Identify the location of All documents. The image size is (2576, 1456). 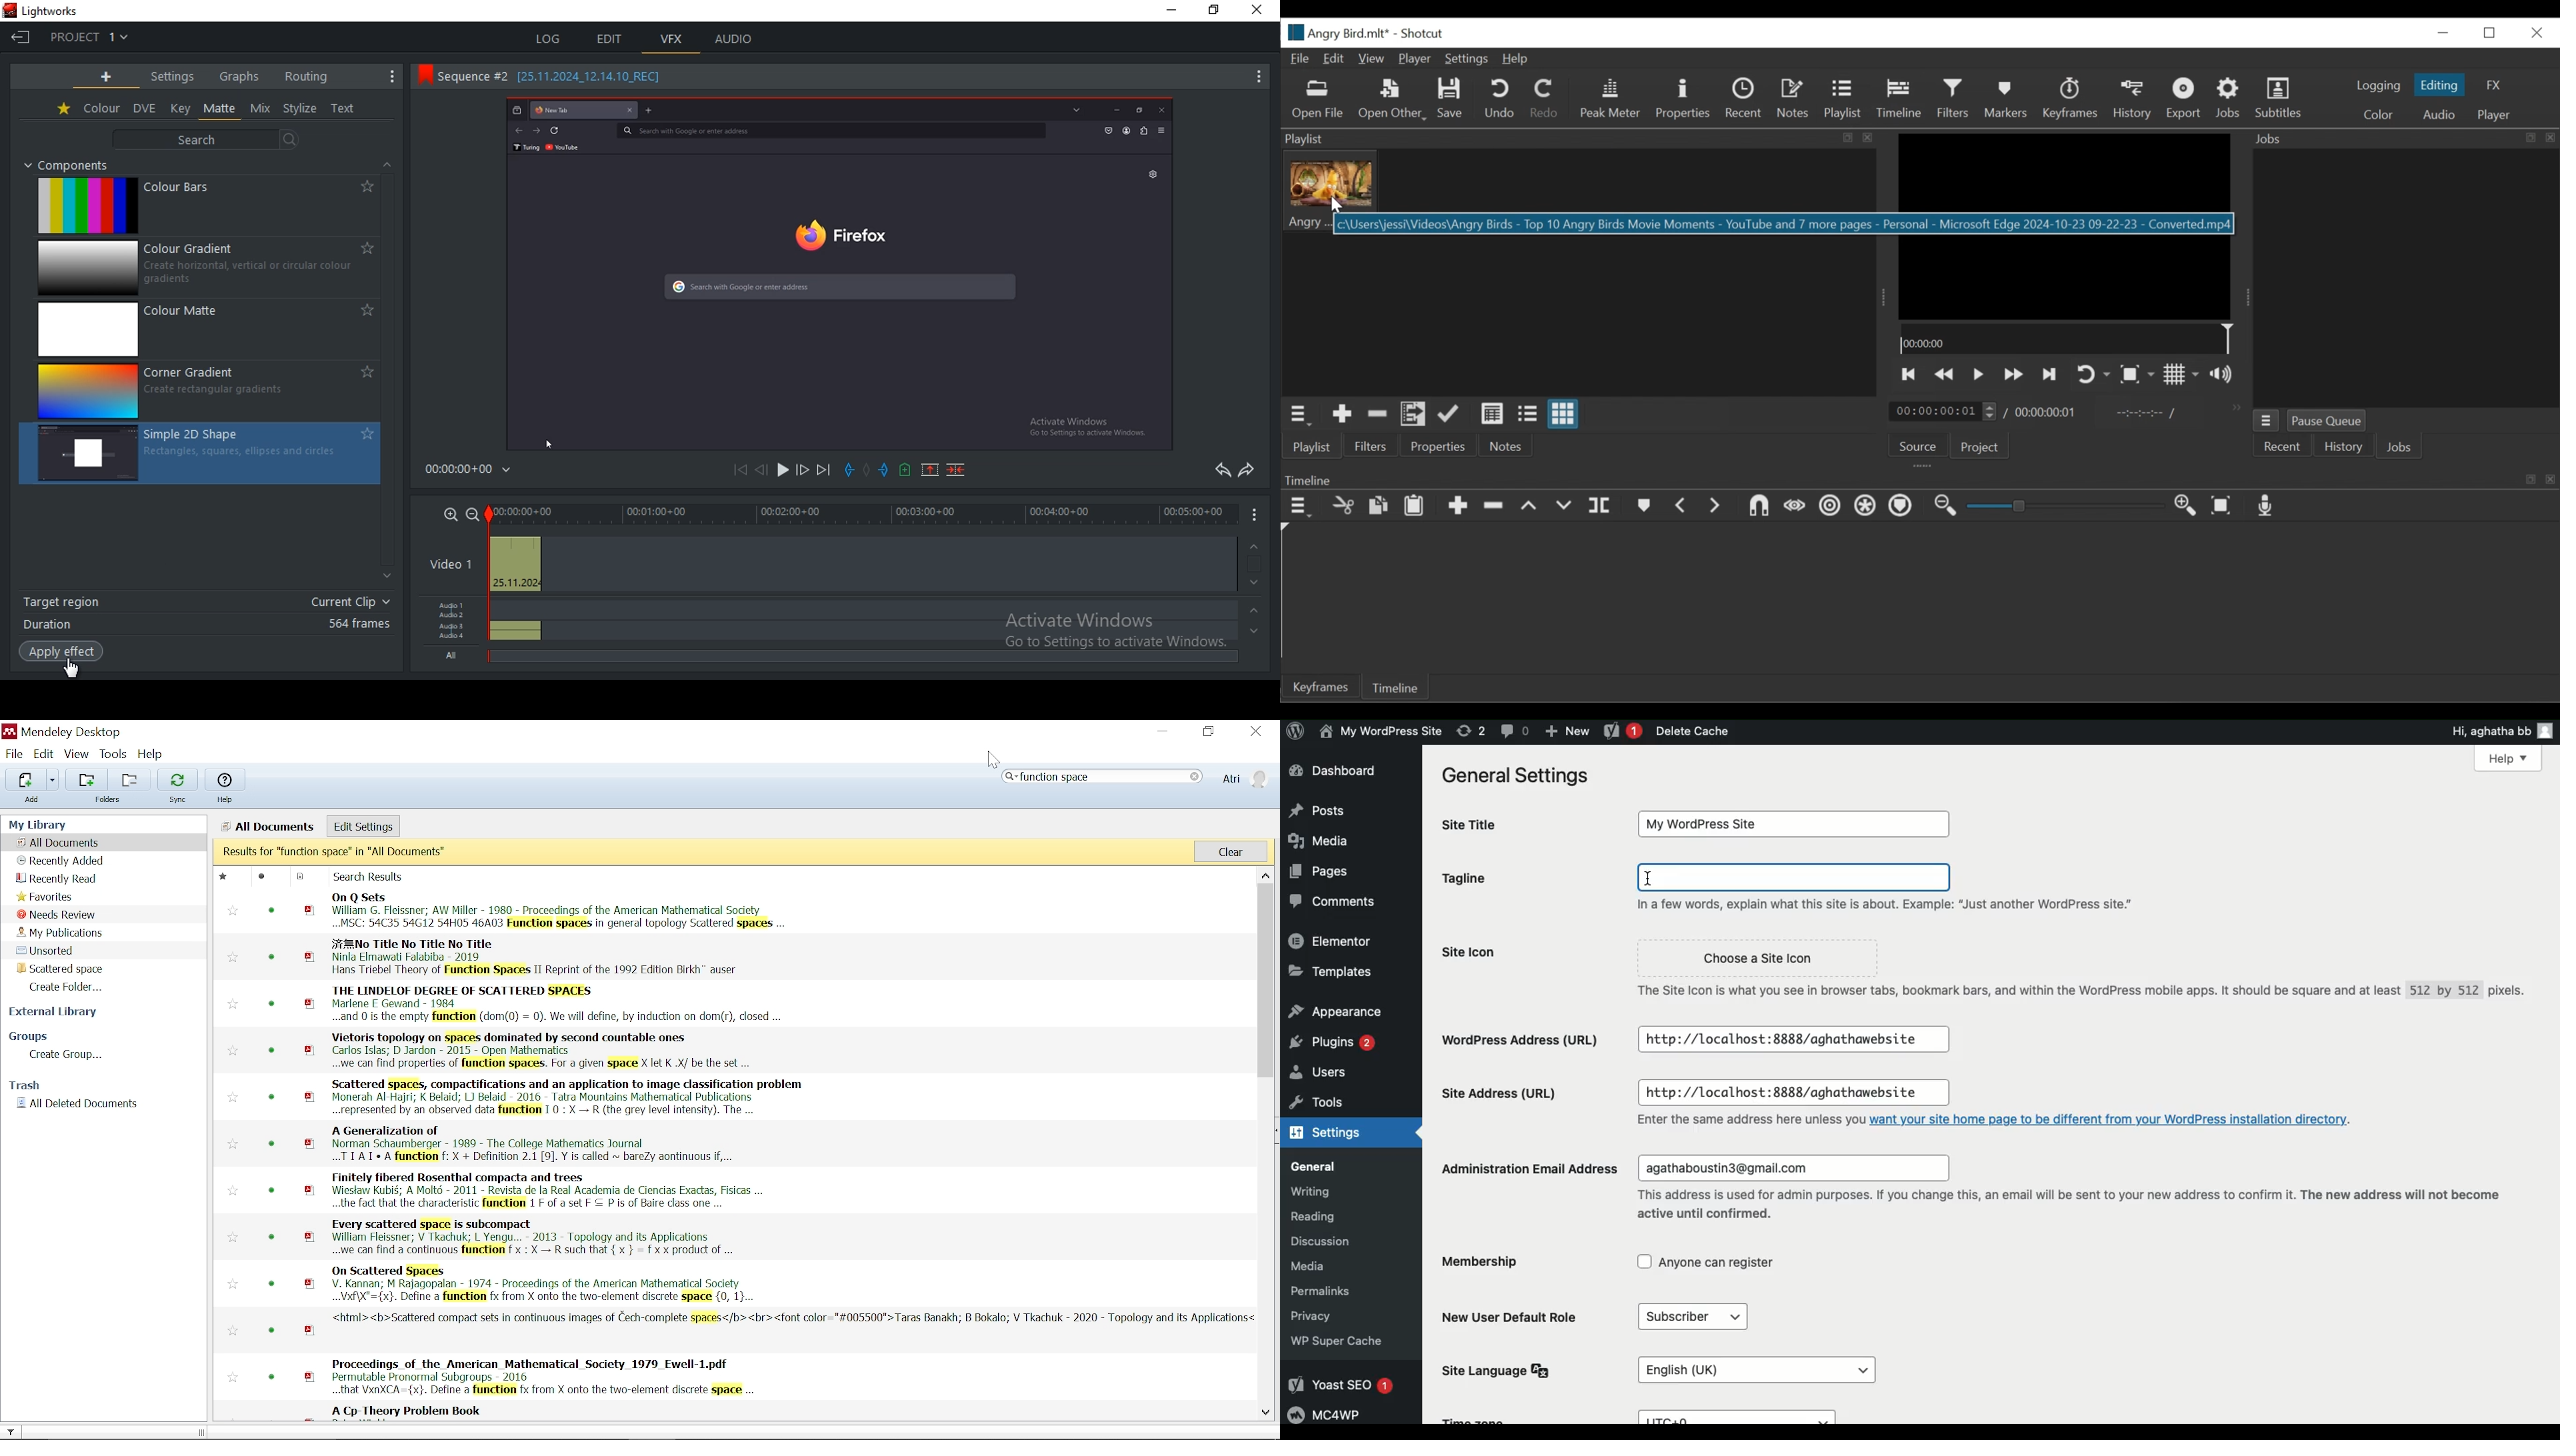
(61, 843).